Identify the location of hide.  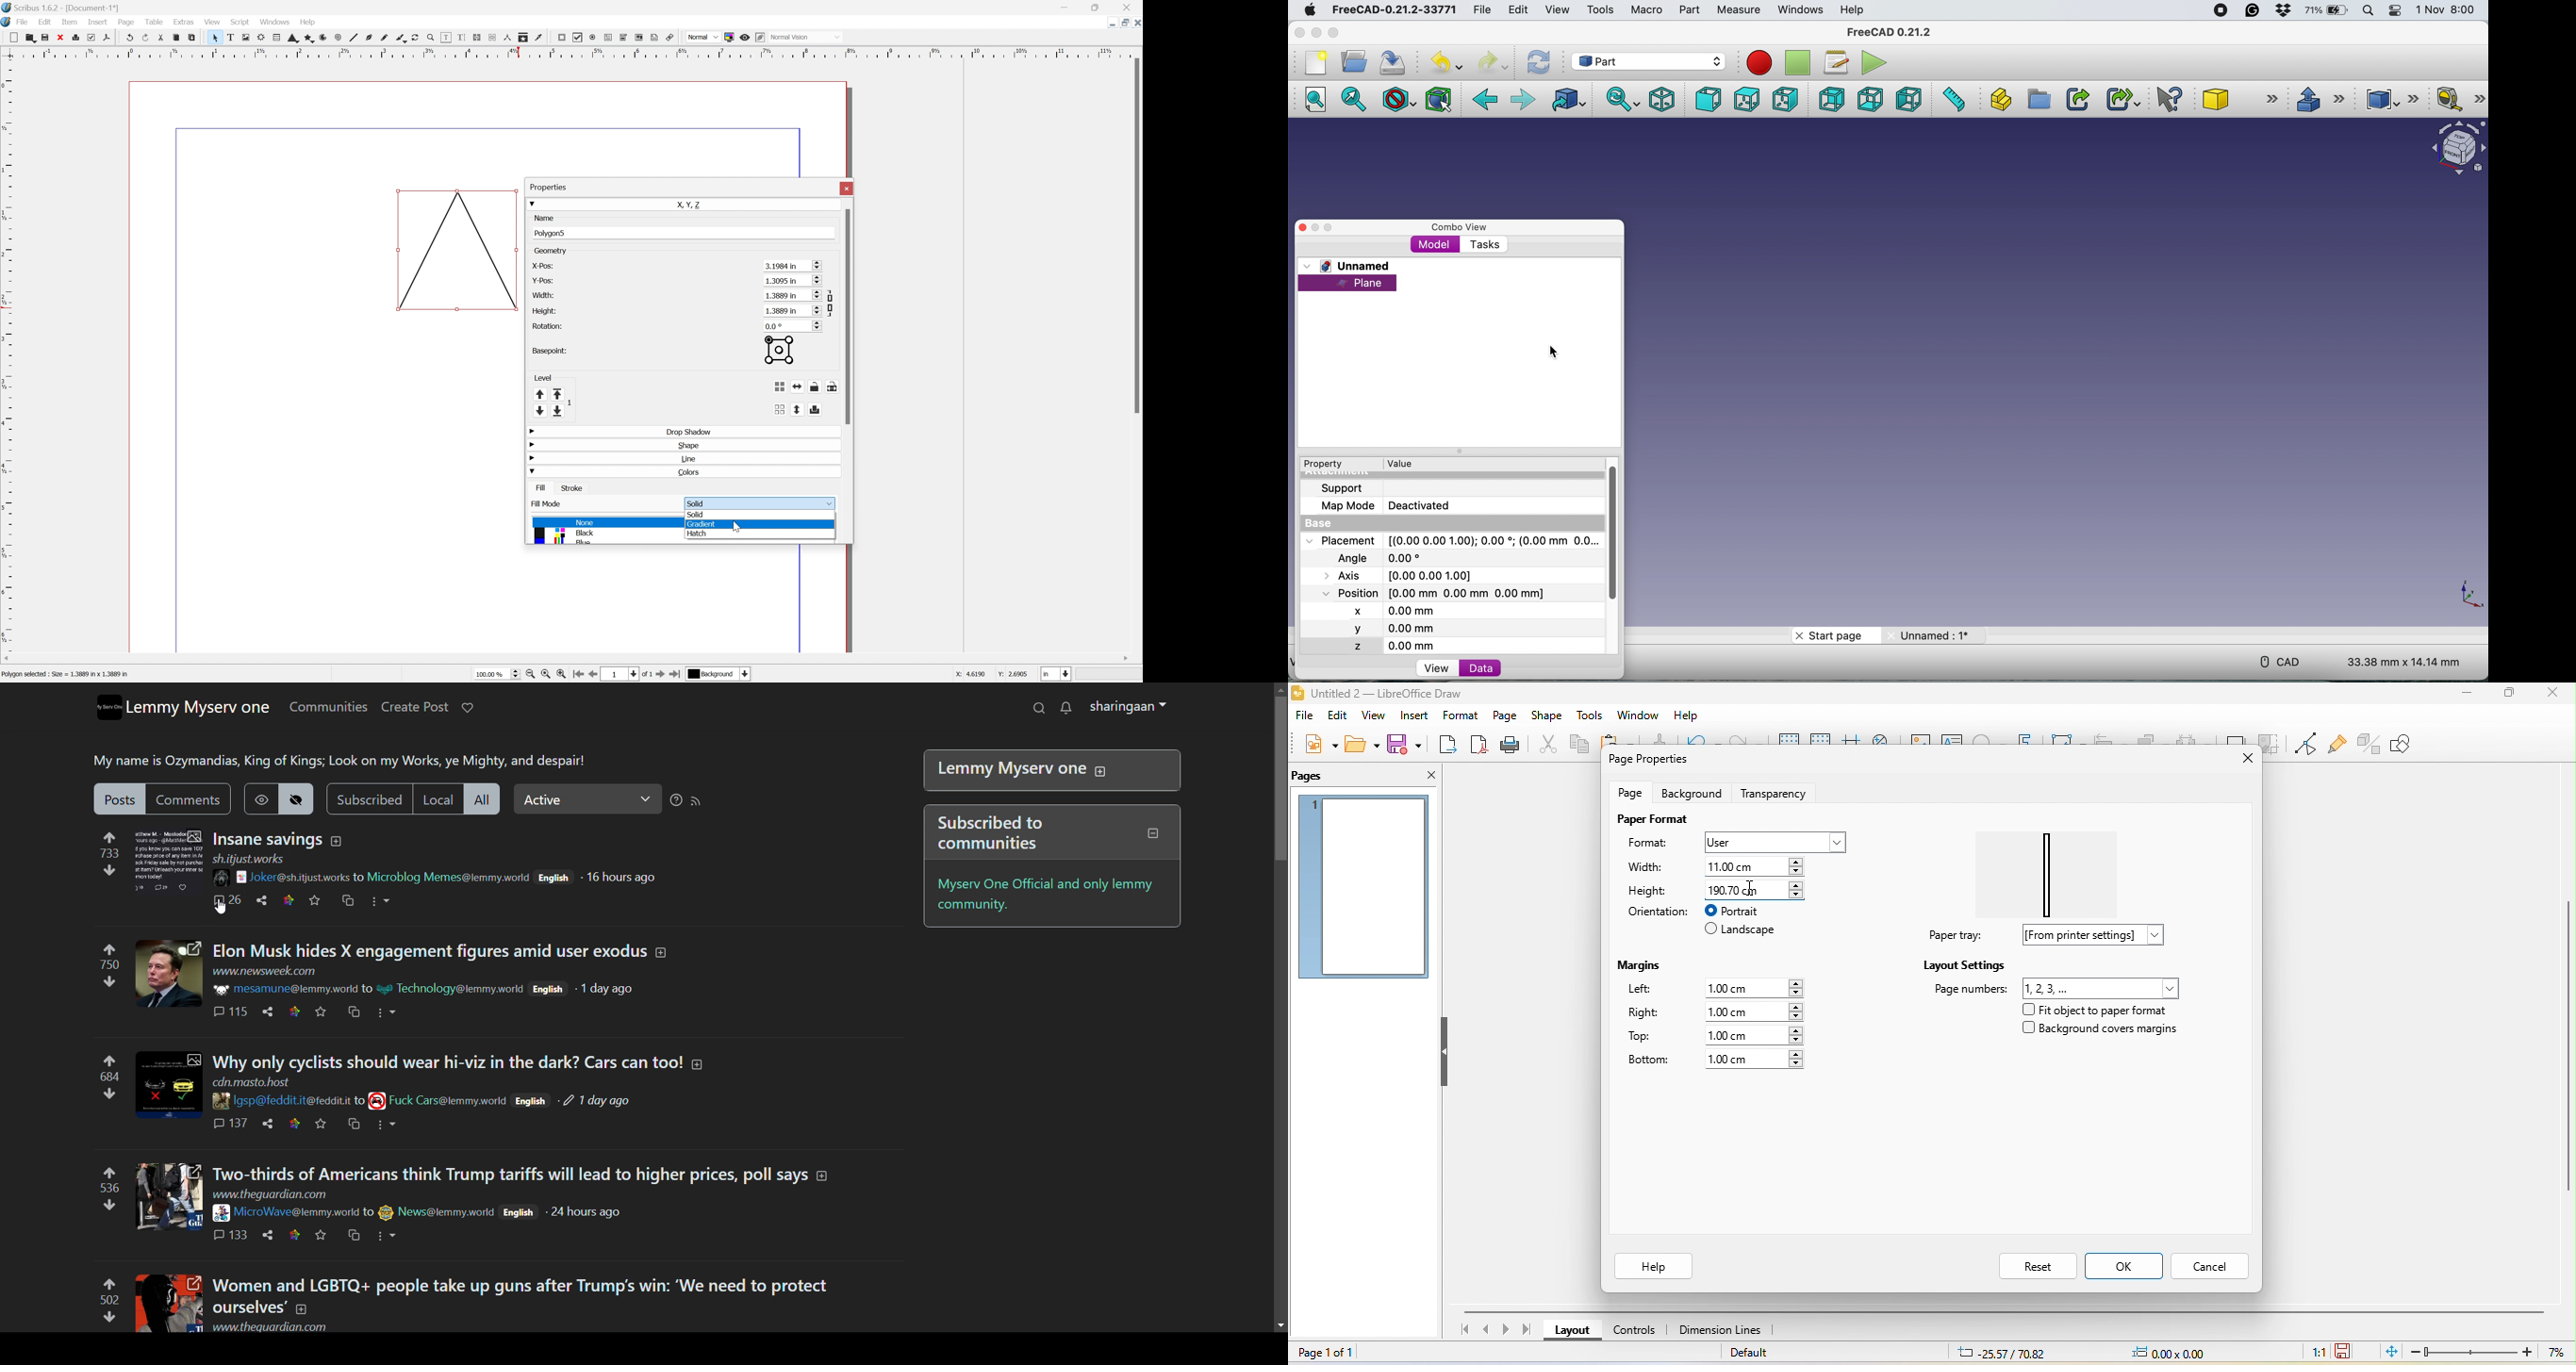
(1445, 1053).